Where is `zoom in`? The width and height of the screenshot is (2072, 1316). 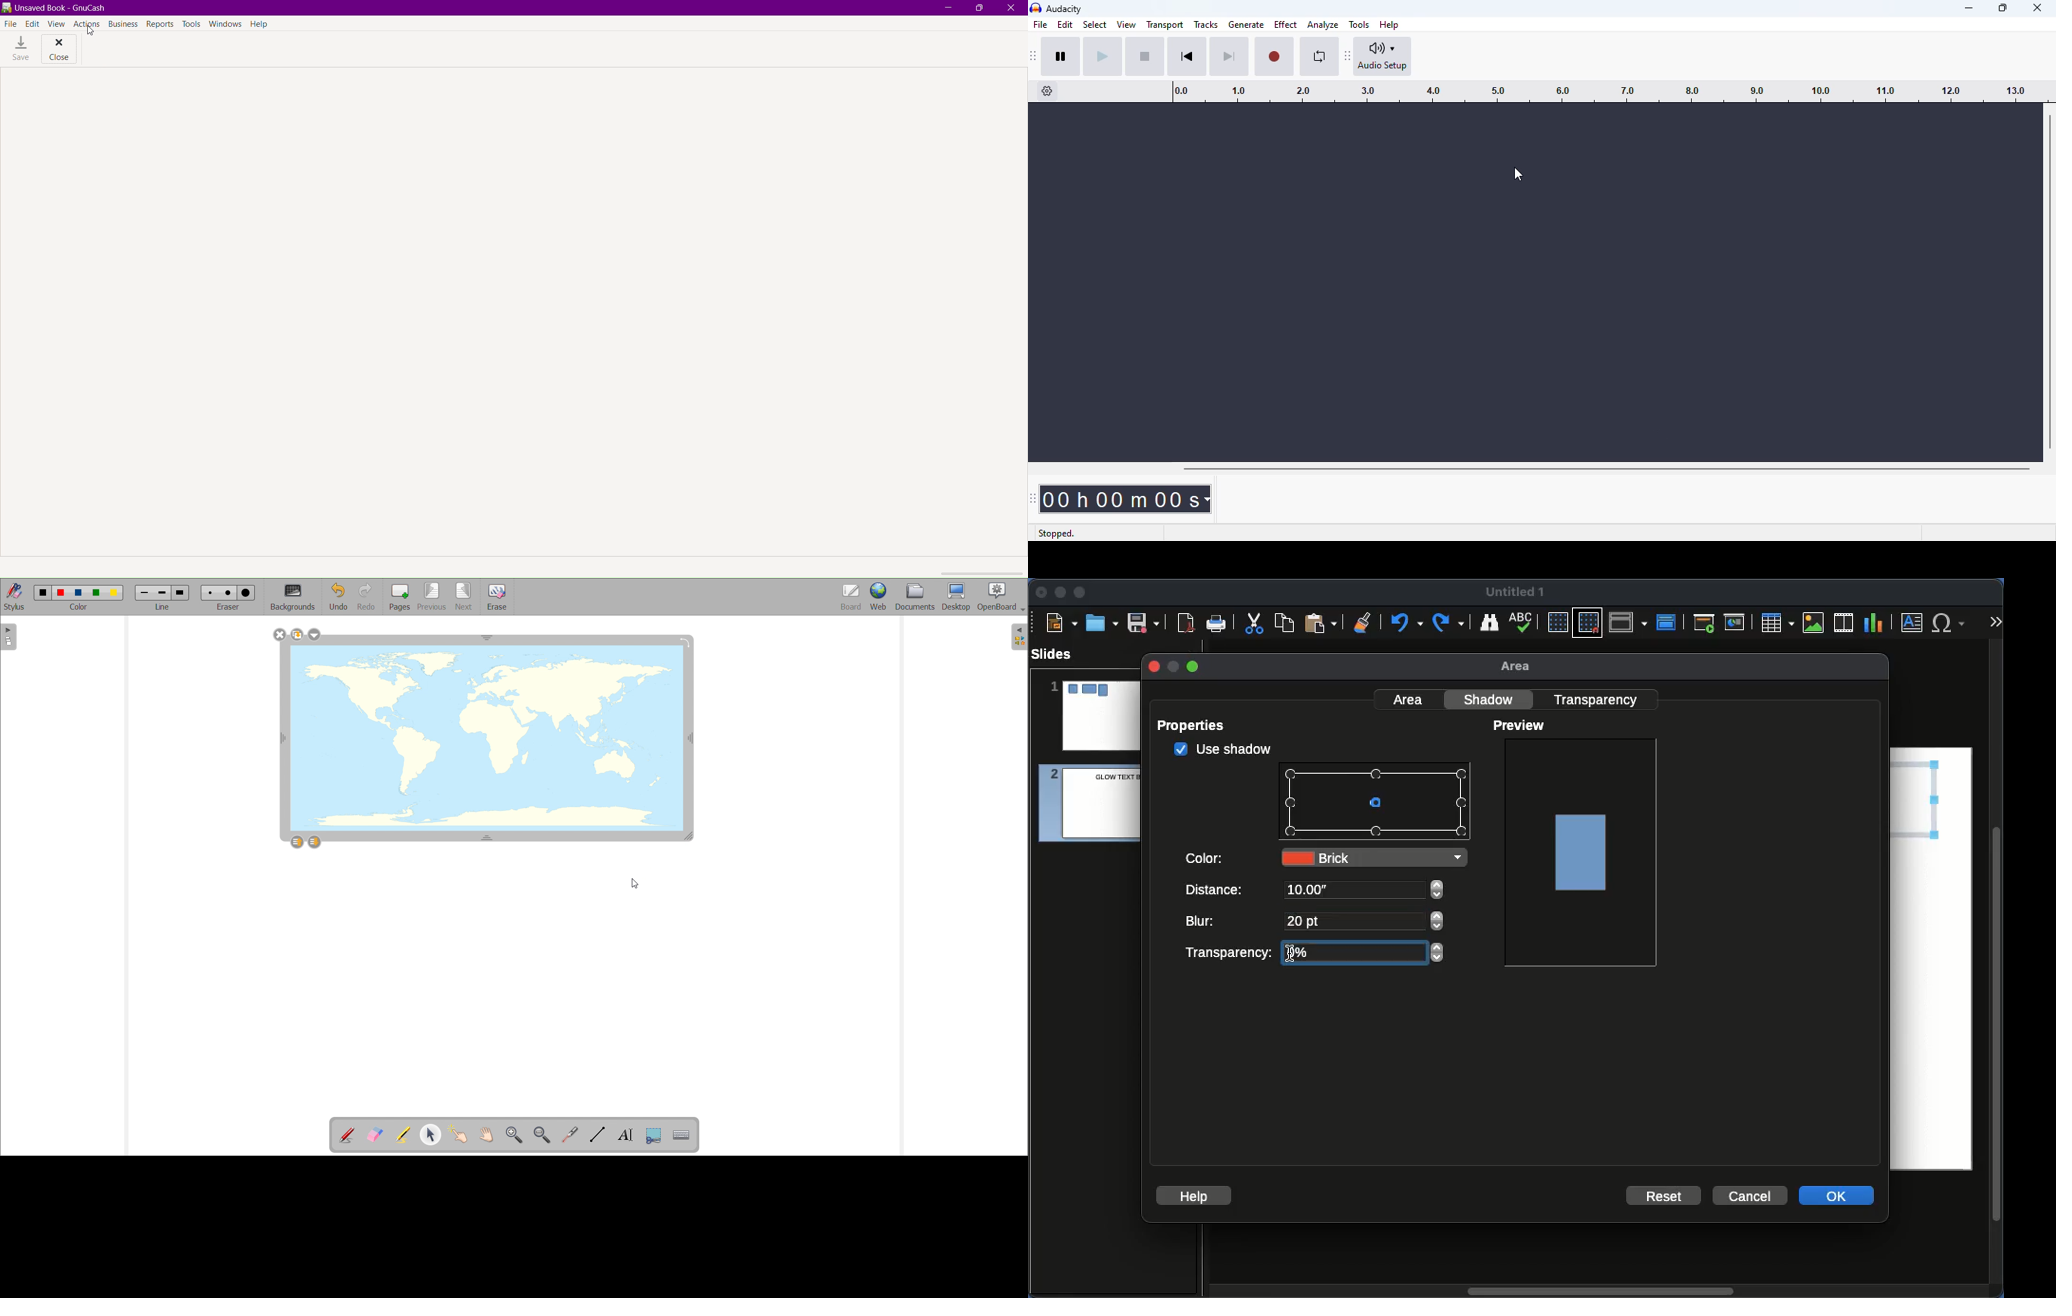 zoom in is located at coordinates (515, 1136).